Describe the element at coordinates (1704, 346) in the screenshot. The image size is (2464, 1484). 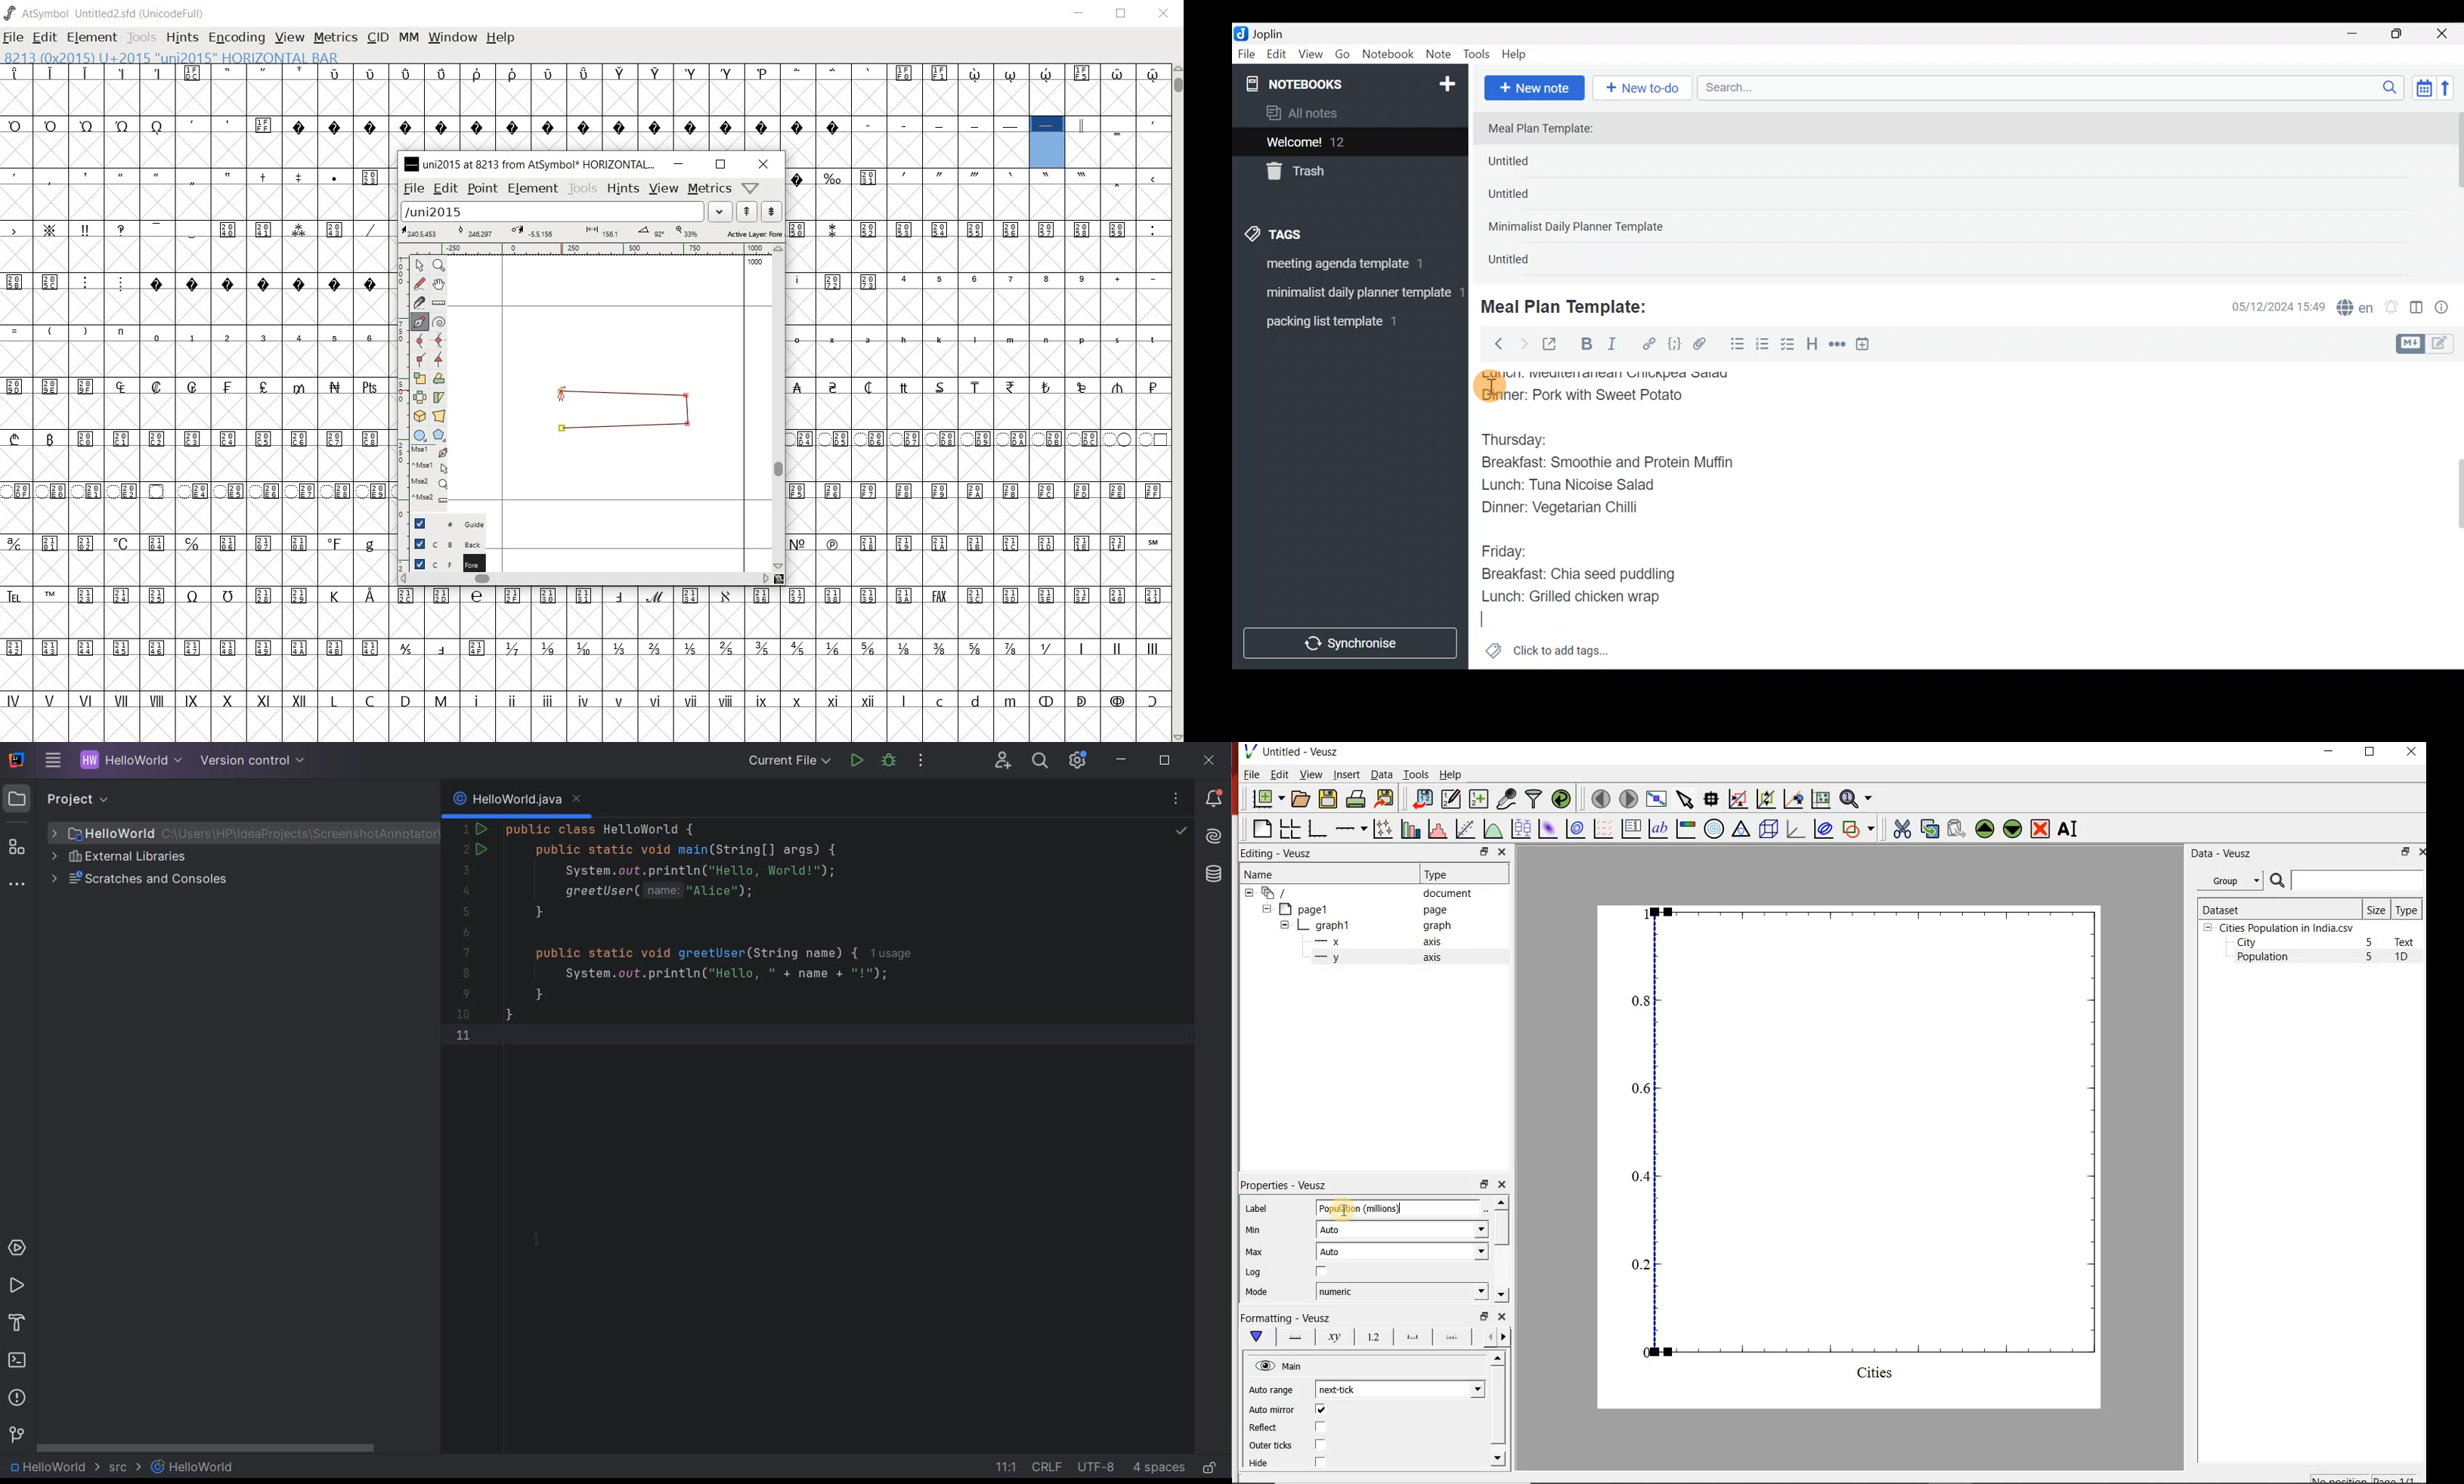
I see `Attach file` at that location.